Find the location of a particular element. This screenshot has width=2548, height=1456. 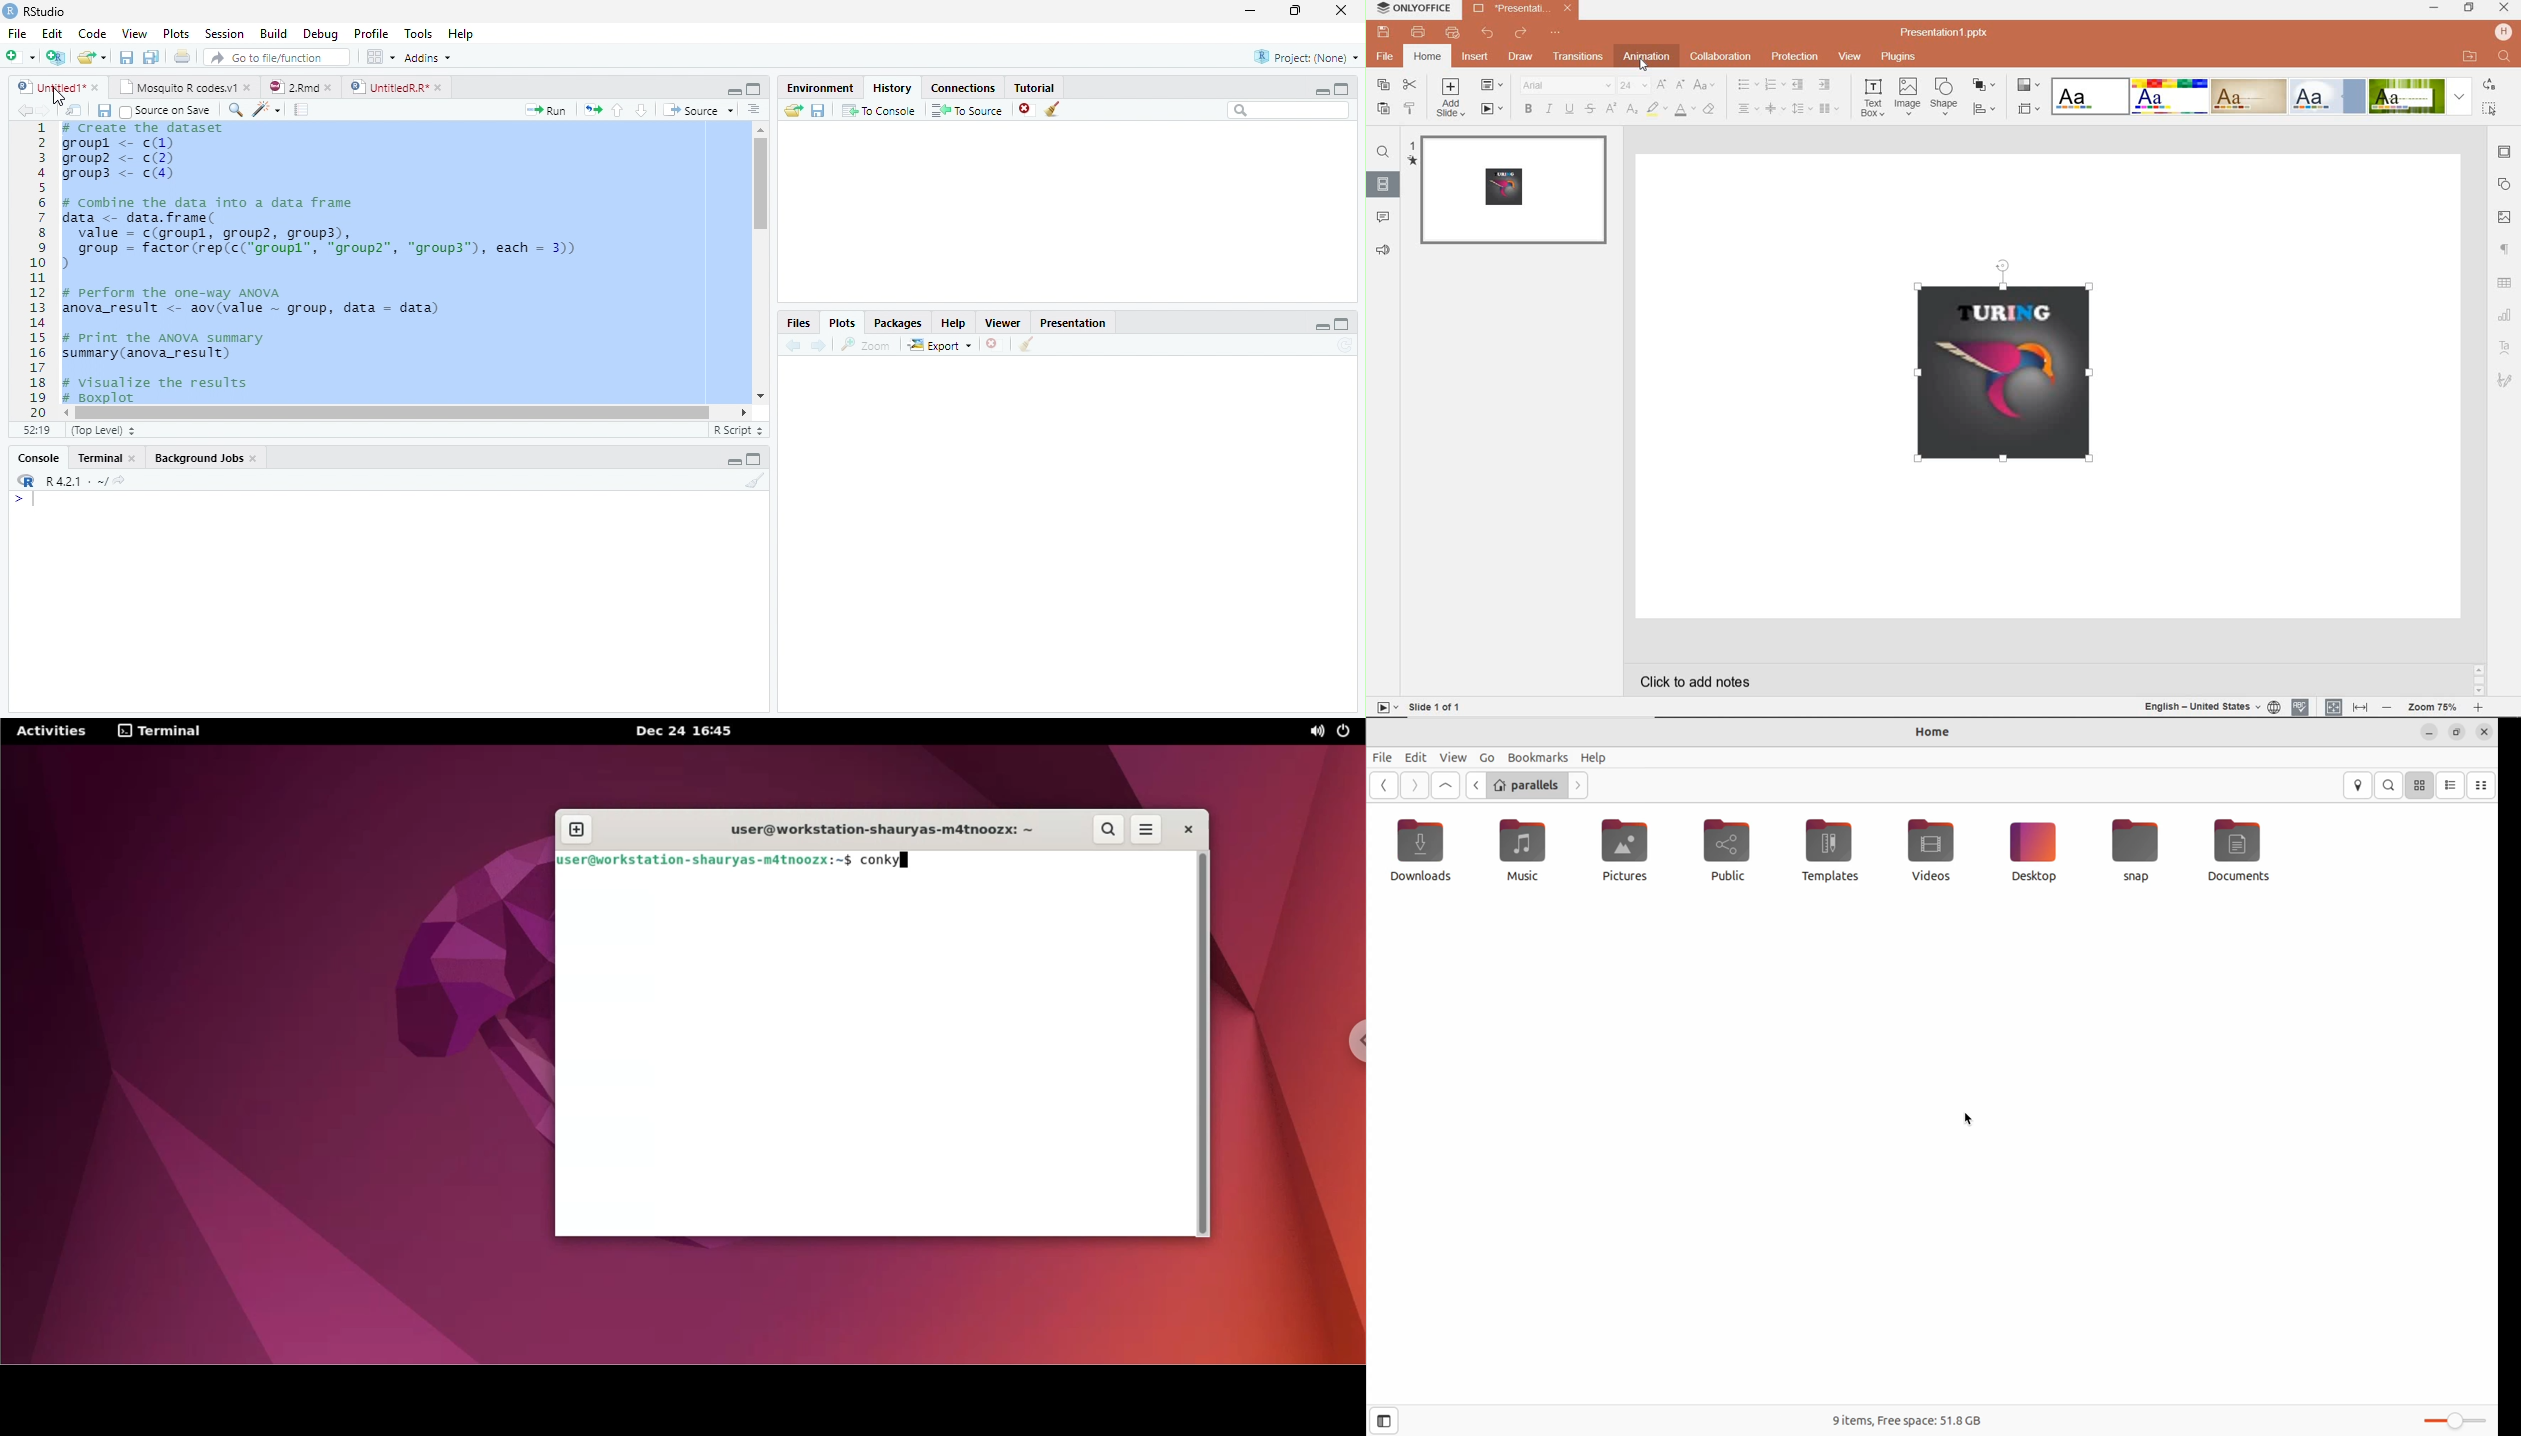

1 2 3 4 5 6 7 8 9 10.... is located at coordinates (39, 271).